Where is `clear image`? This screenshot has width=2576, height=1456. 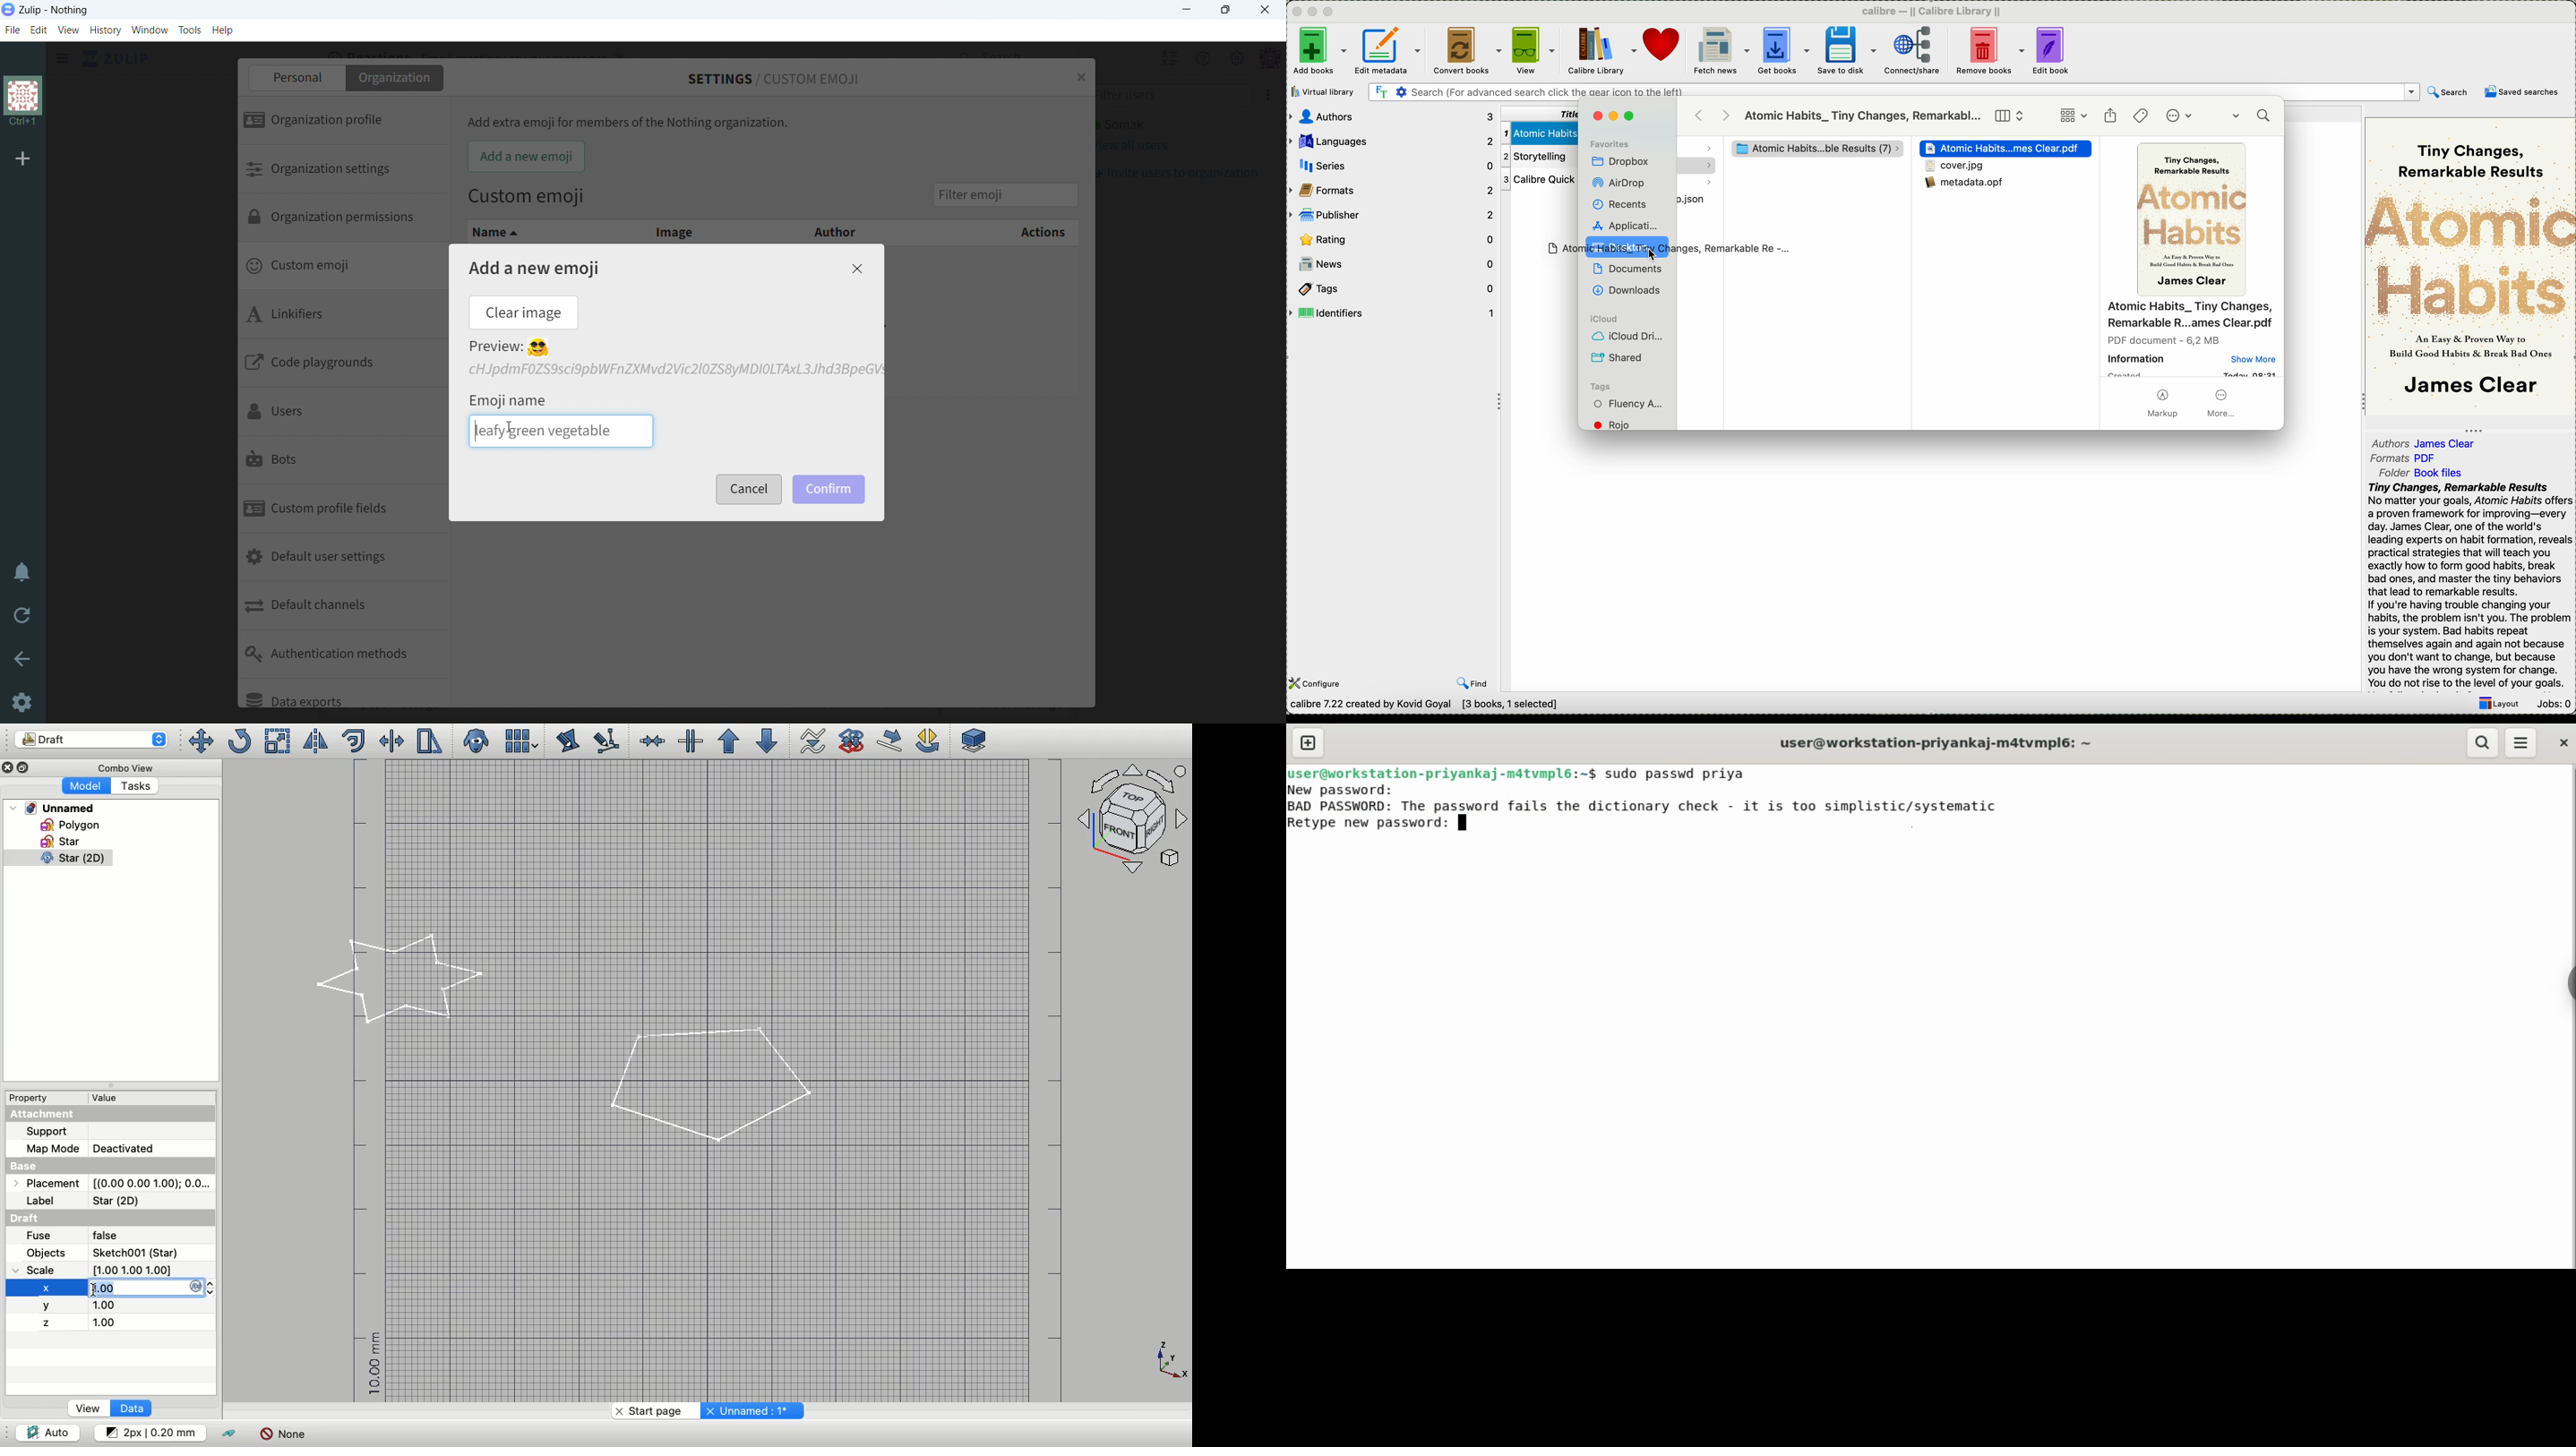
clear image is located at coordinates (523, 312).